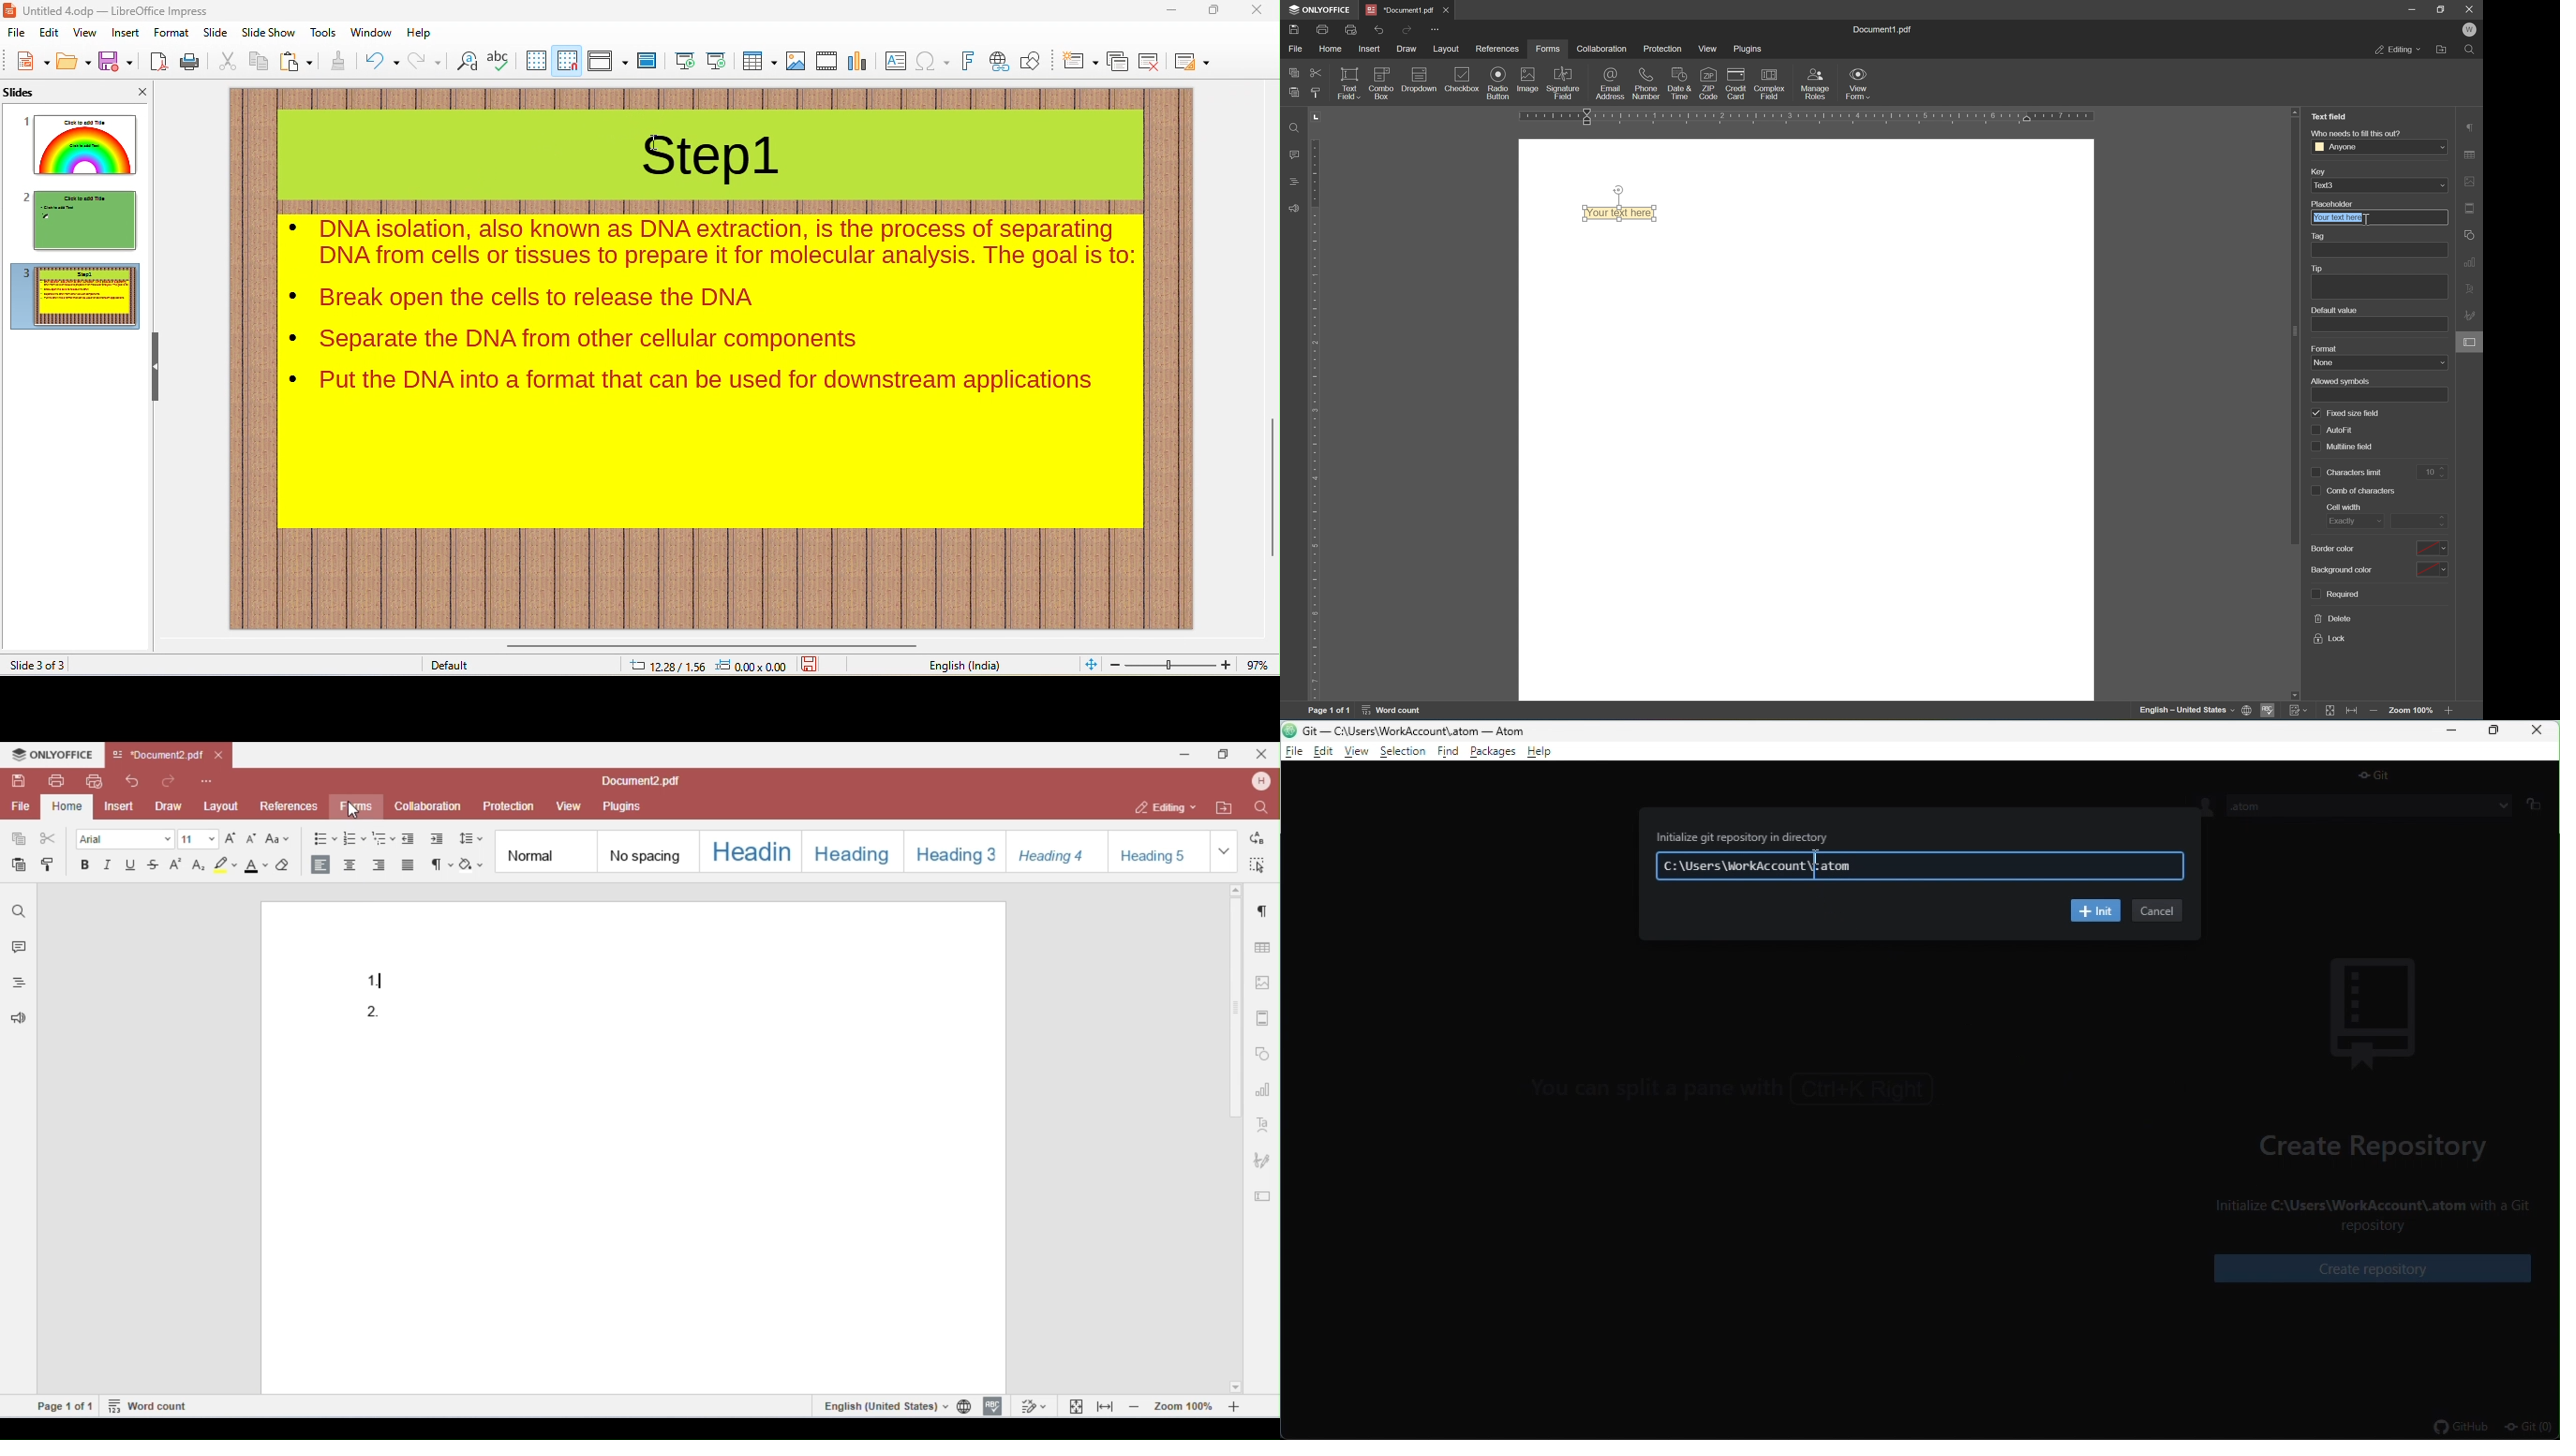  Describe the element at coordinates (1527, 78) in the screenshot. I see `image` at that location.